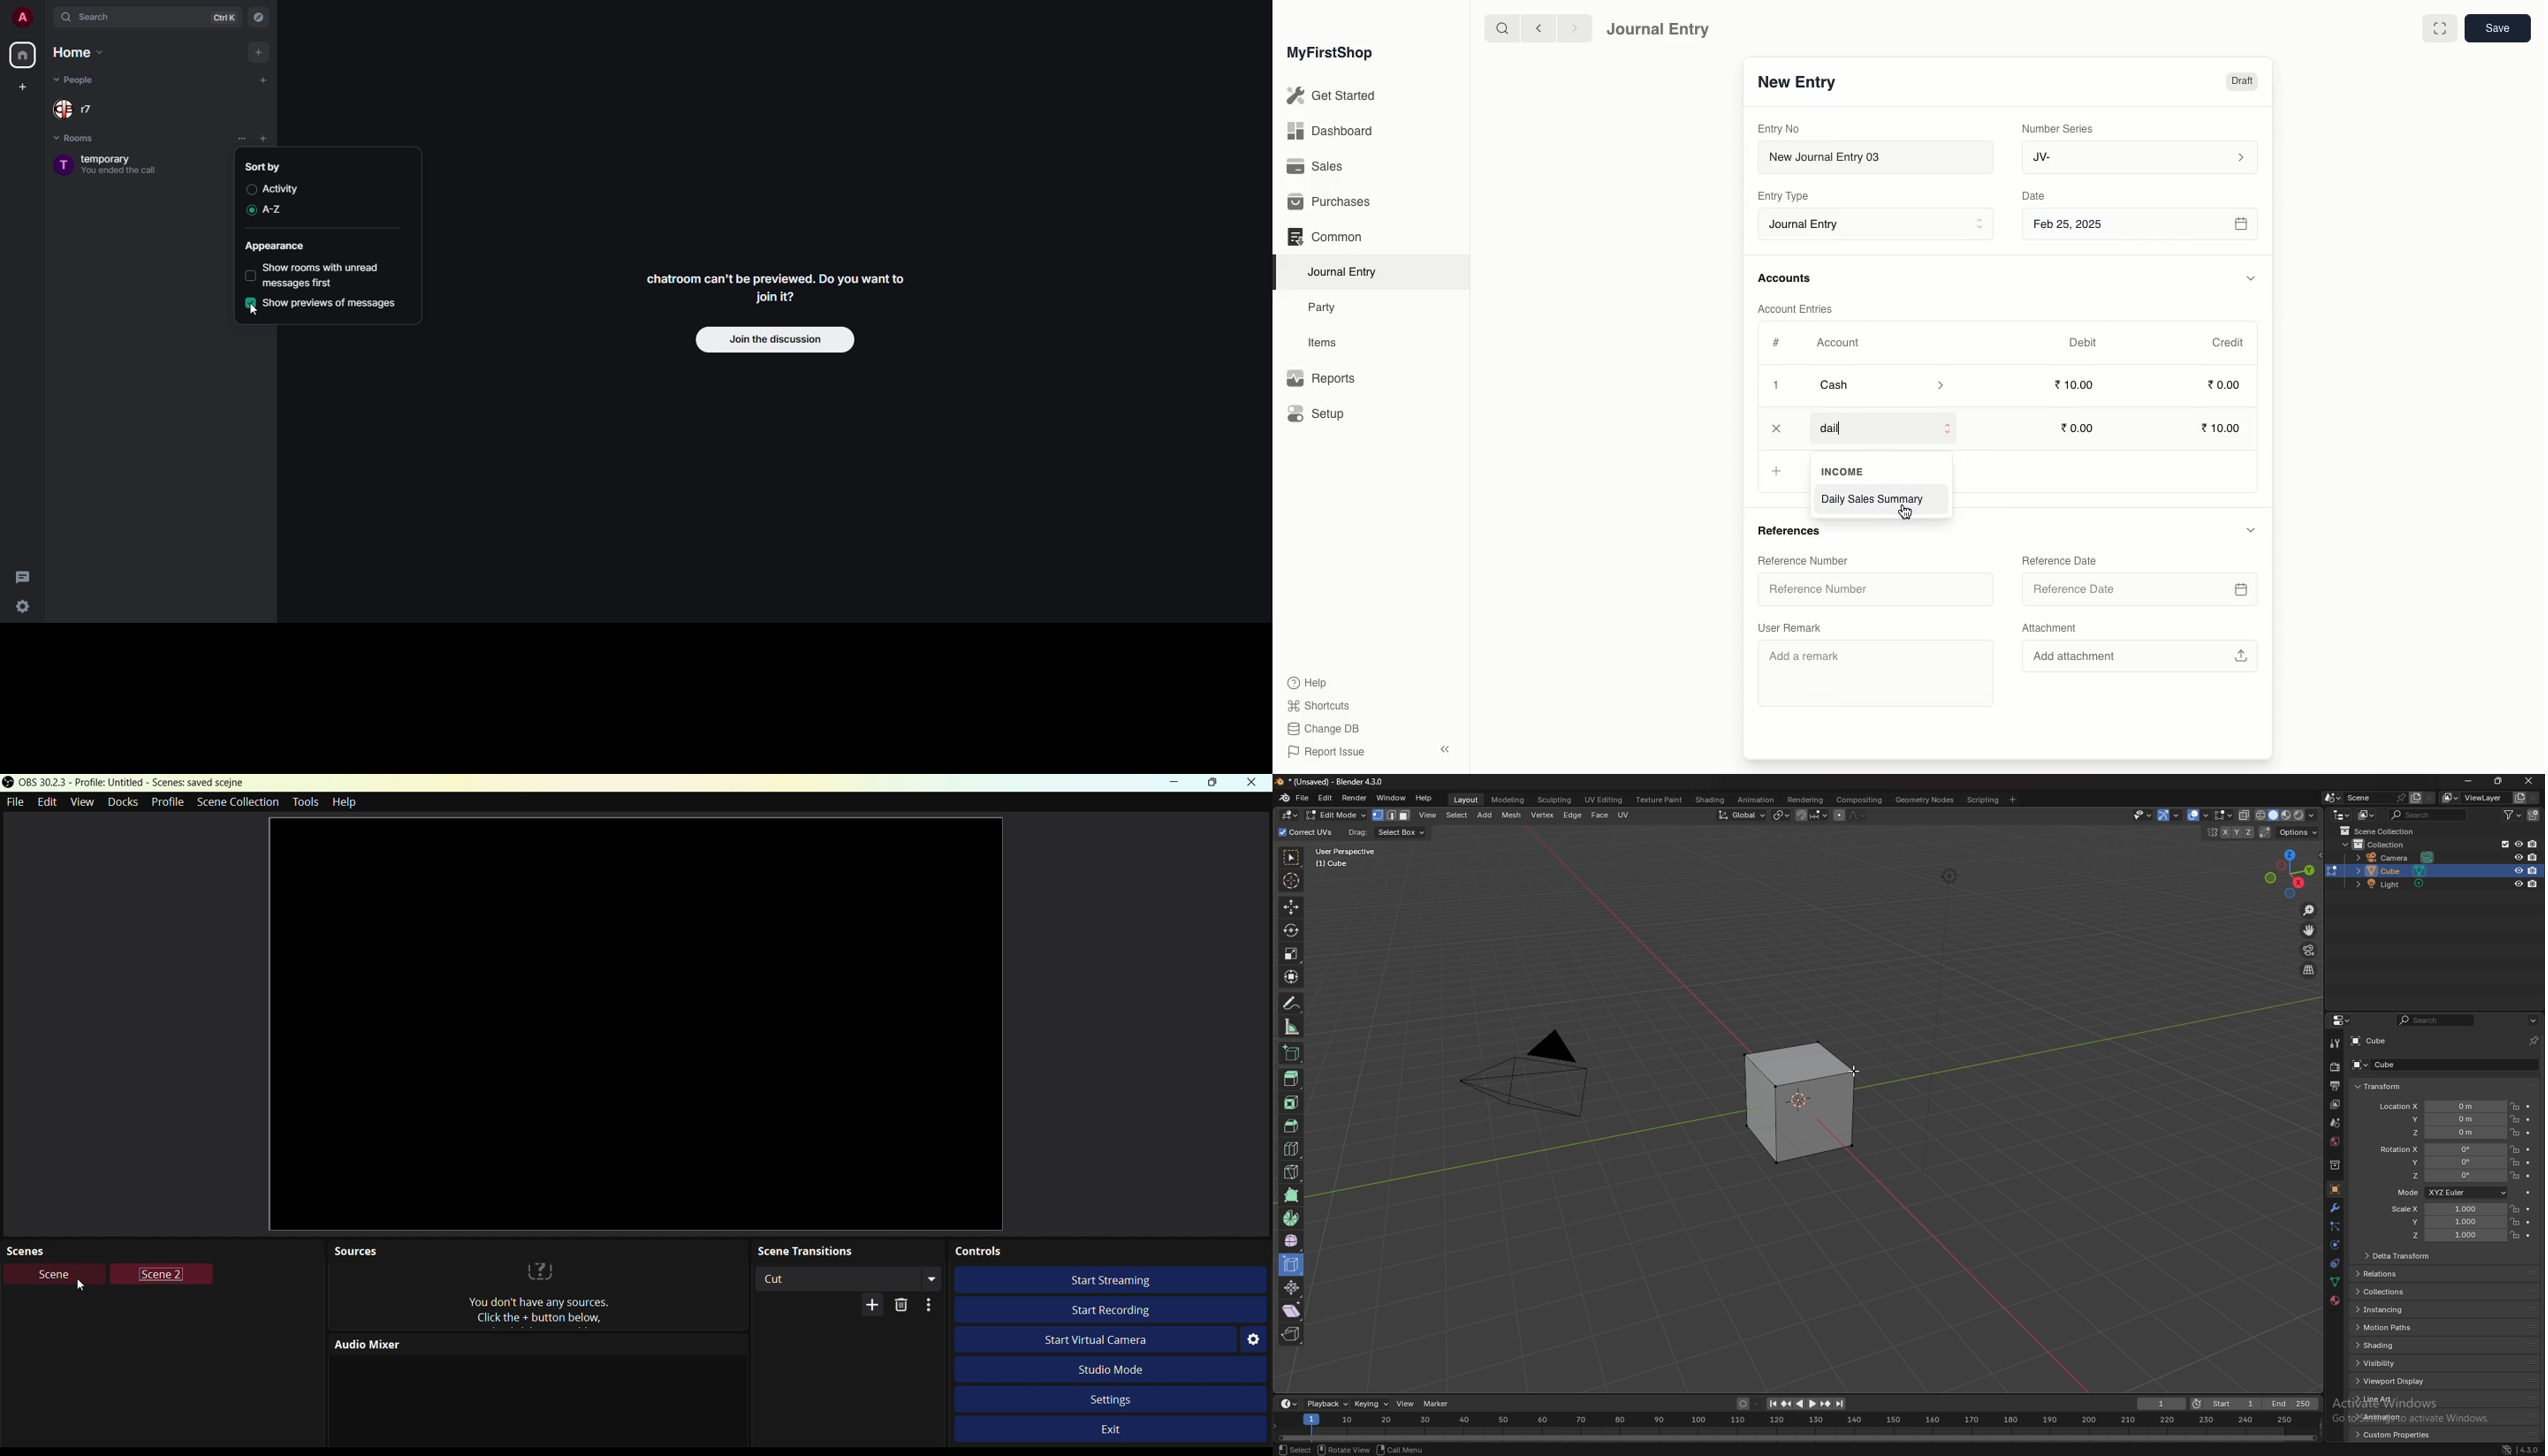  What do you see at coordinates (84, 803) in the screenshot?
I see `View` at bounding box center [84, 803].